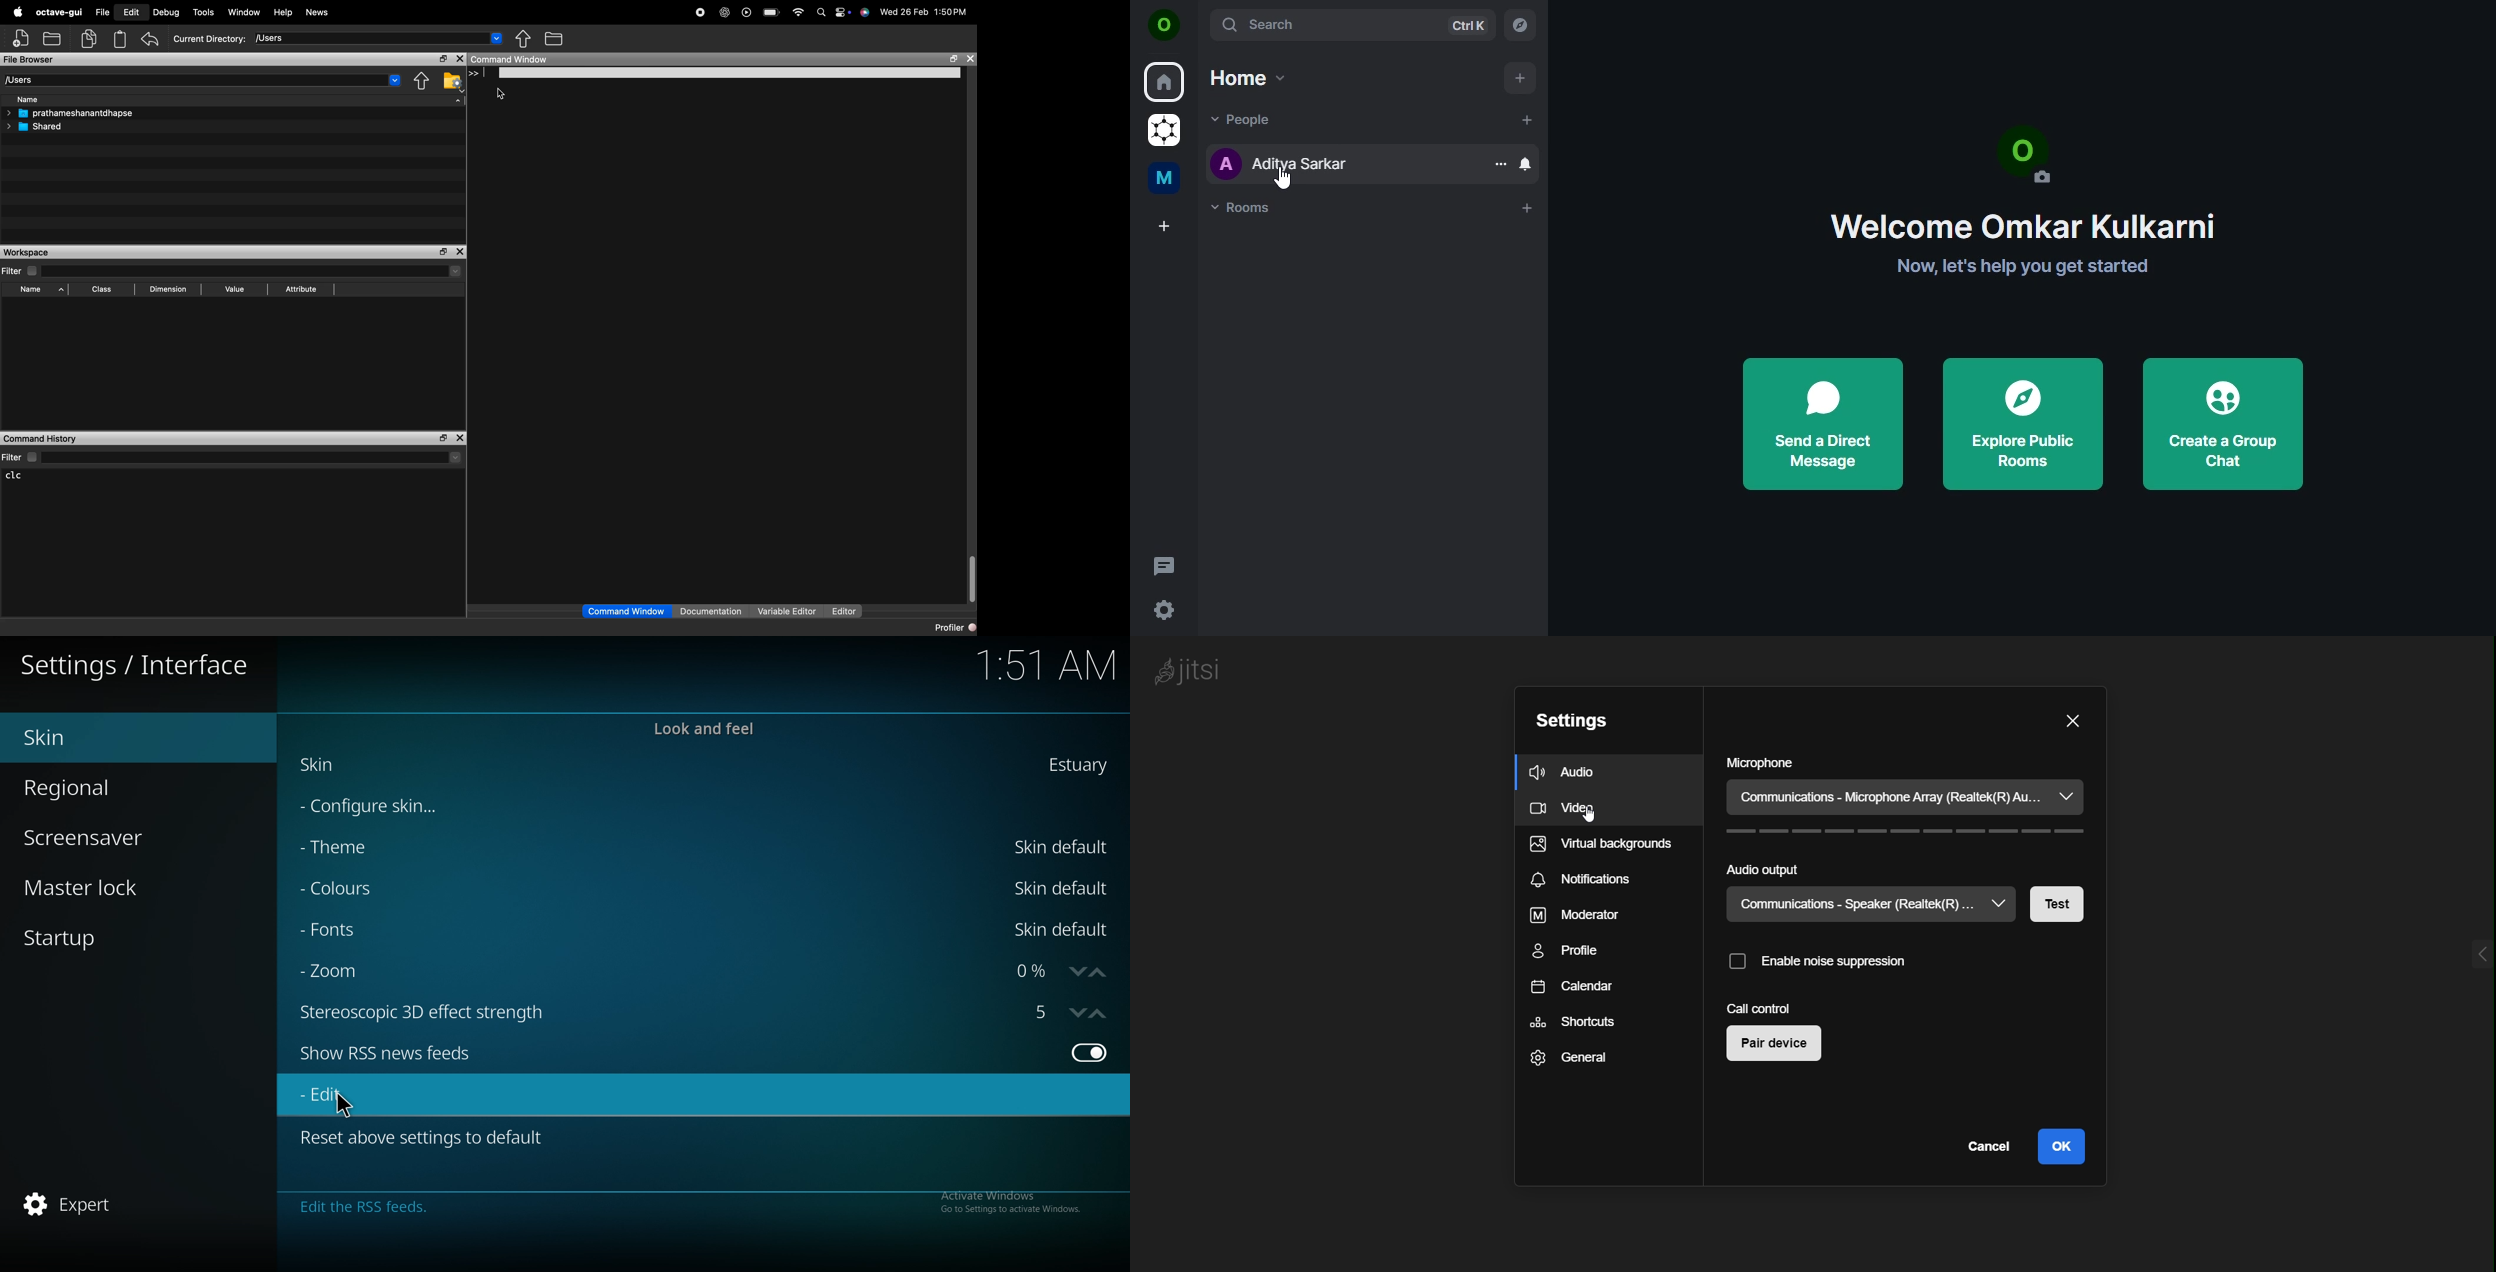 This screenshot has width=2520, height=1288. I want to click on increase stereoscopic 3d effect strength, so click(1099, 1013).